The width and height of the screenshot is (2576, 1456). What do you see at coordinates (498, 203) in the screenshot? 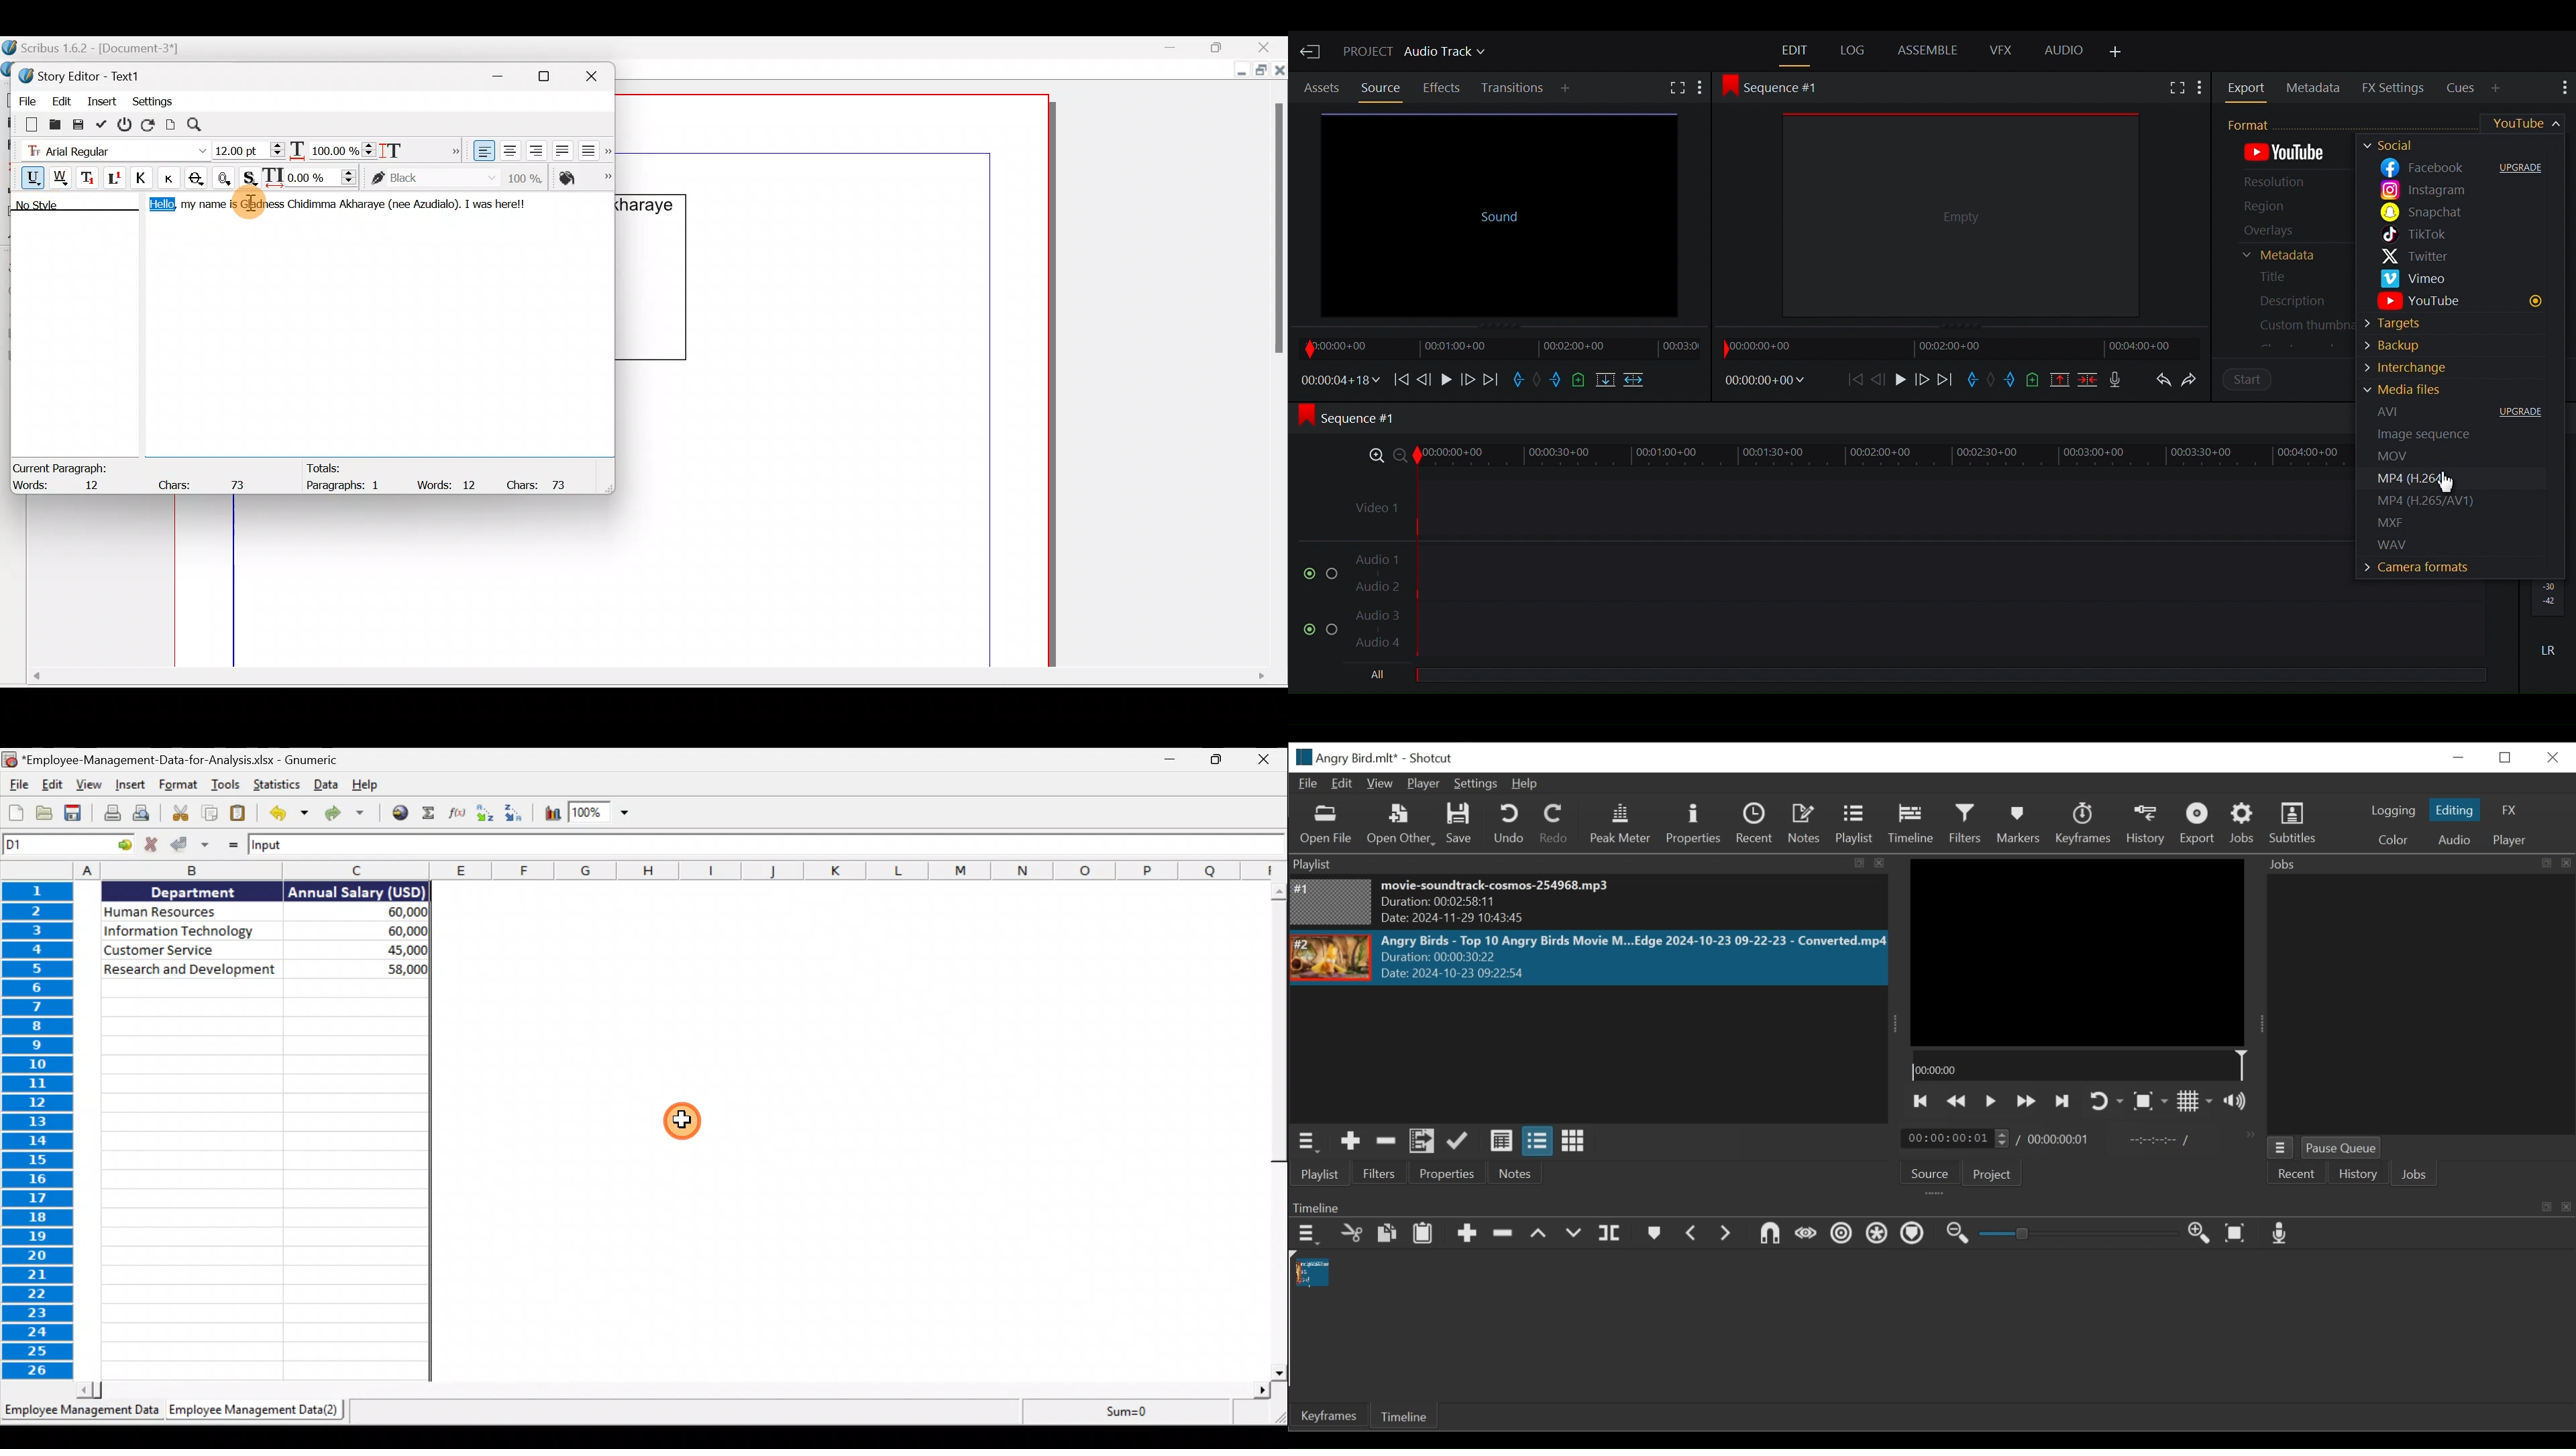
I see `I was herel!` at bounding box center [498, 203].